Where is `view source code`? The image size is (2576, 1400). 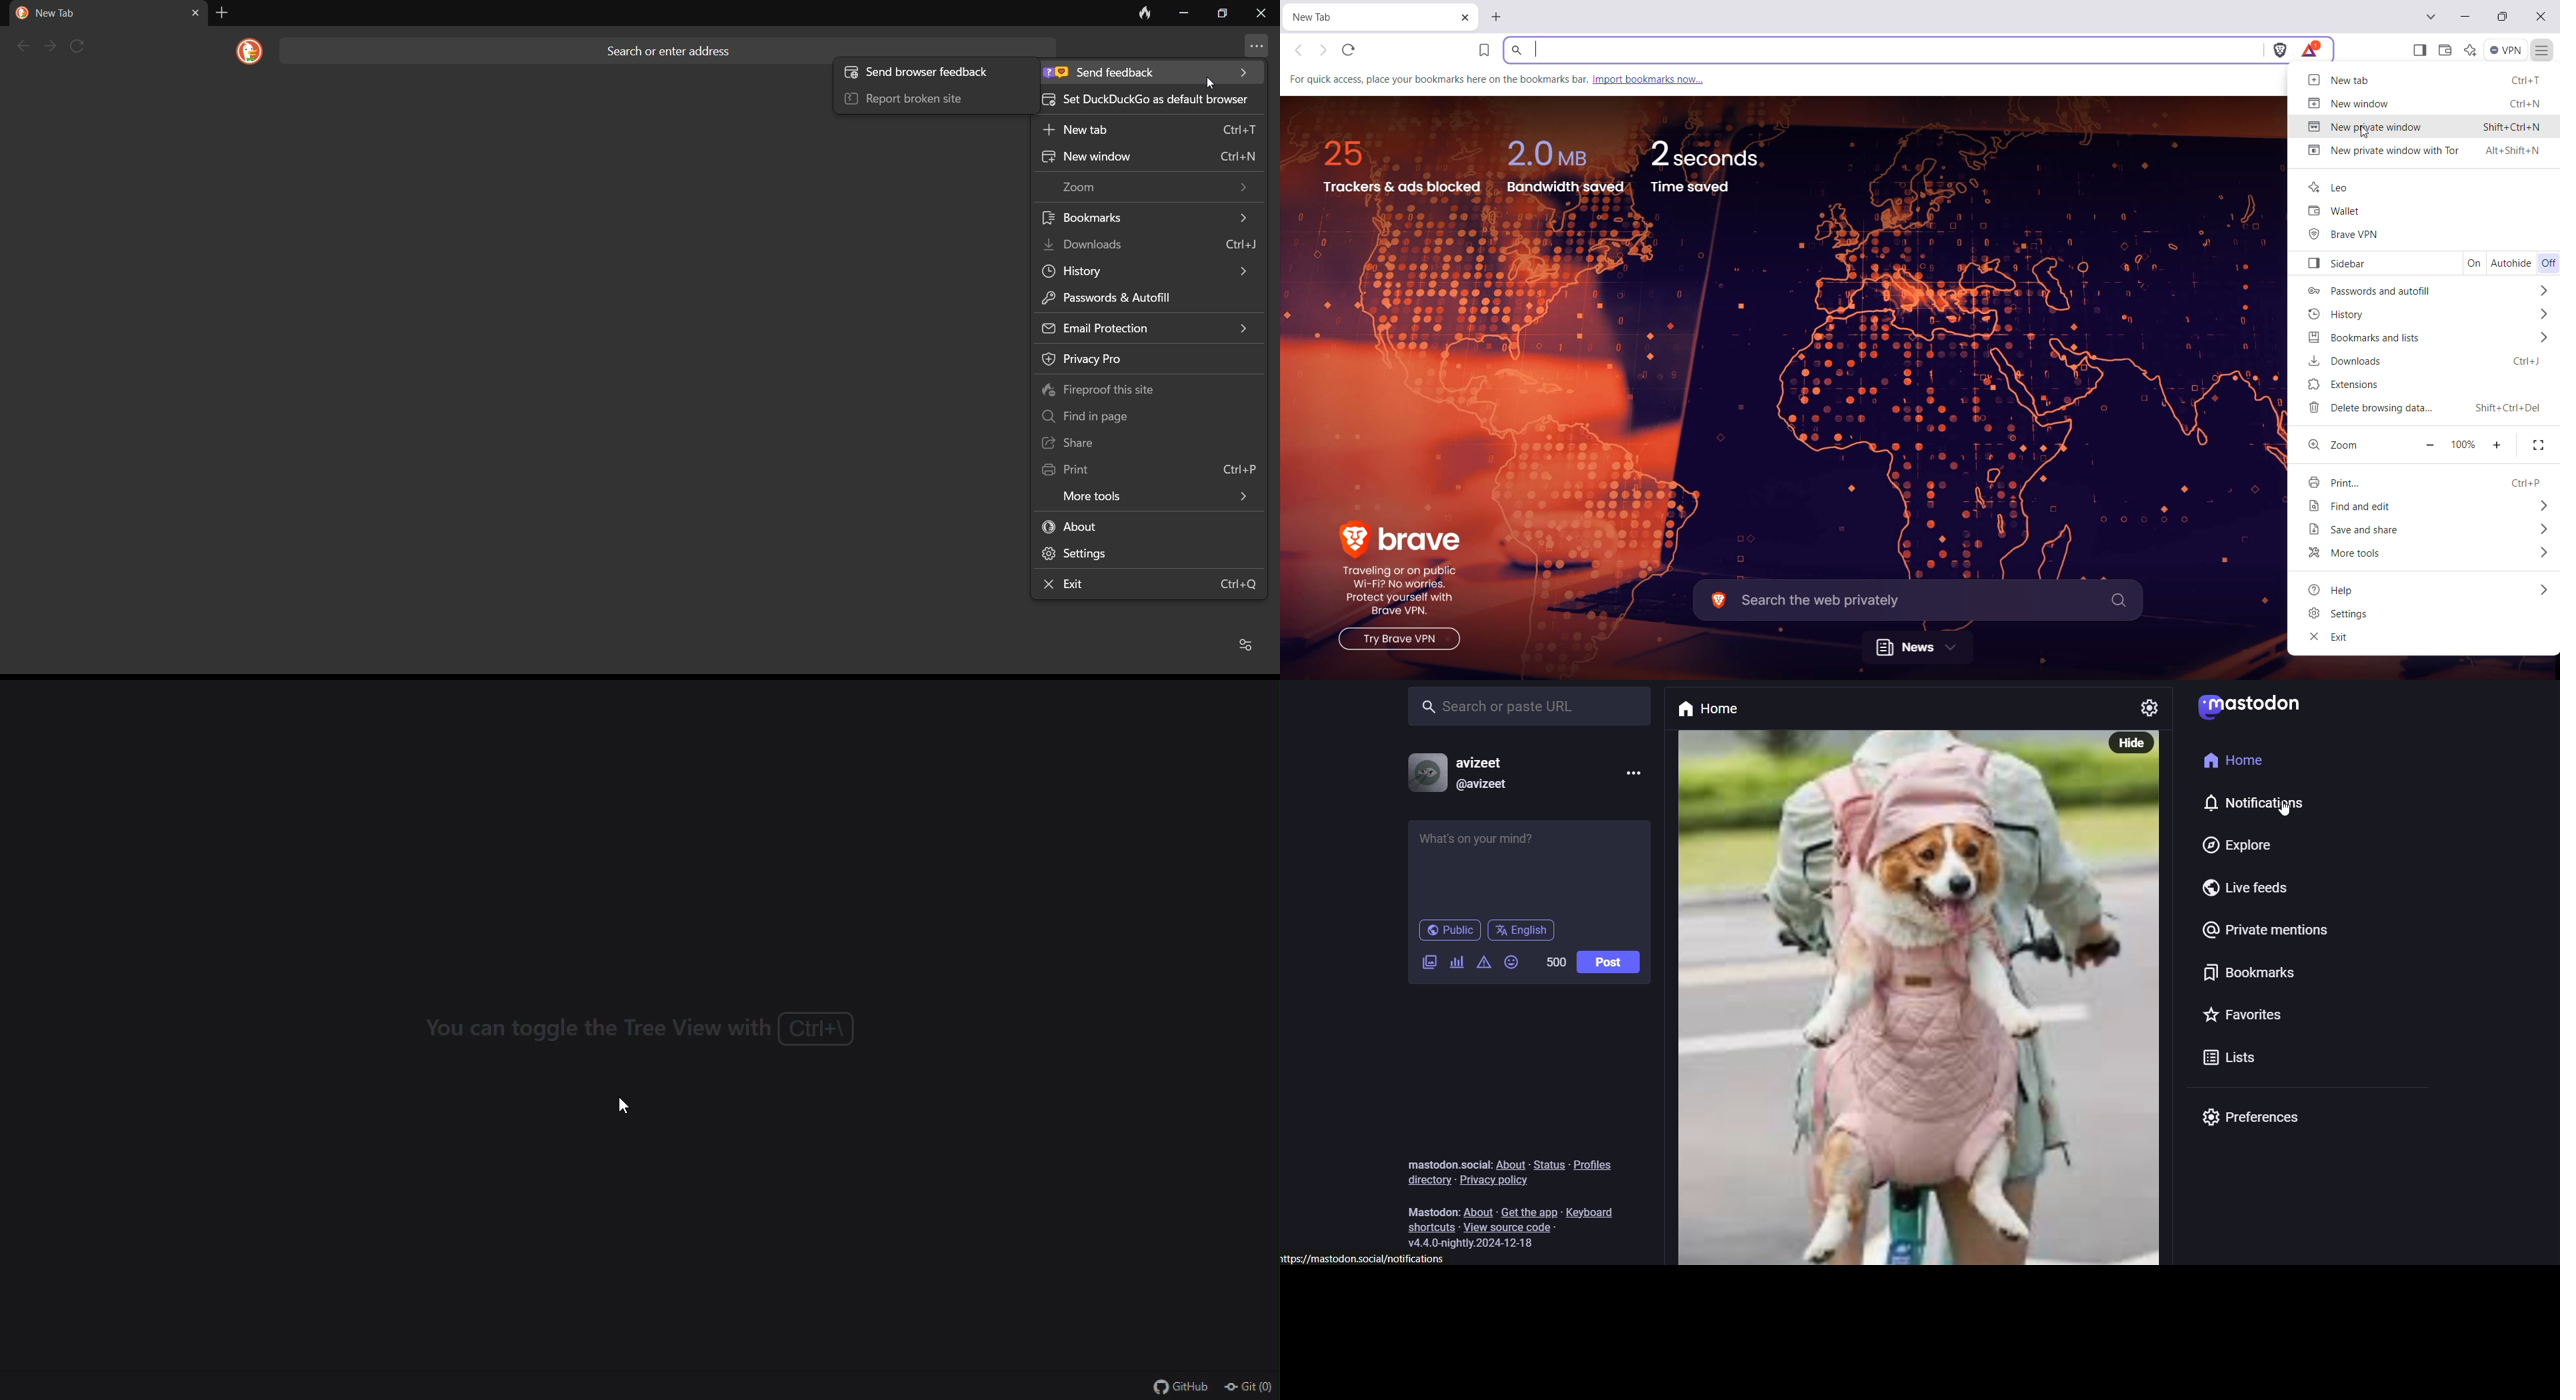 view source code is located at coordinates (1520, 1227).